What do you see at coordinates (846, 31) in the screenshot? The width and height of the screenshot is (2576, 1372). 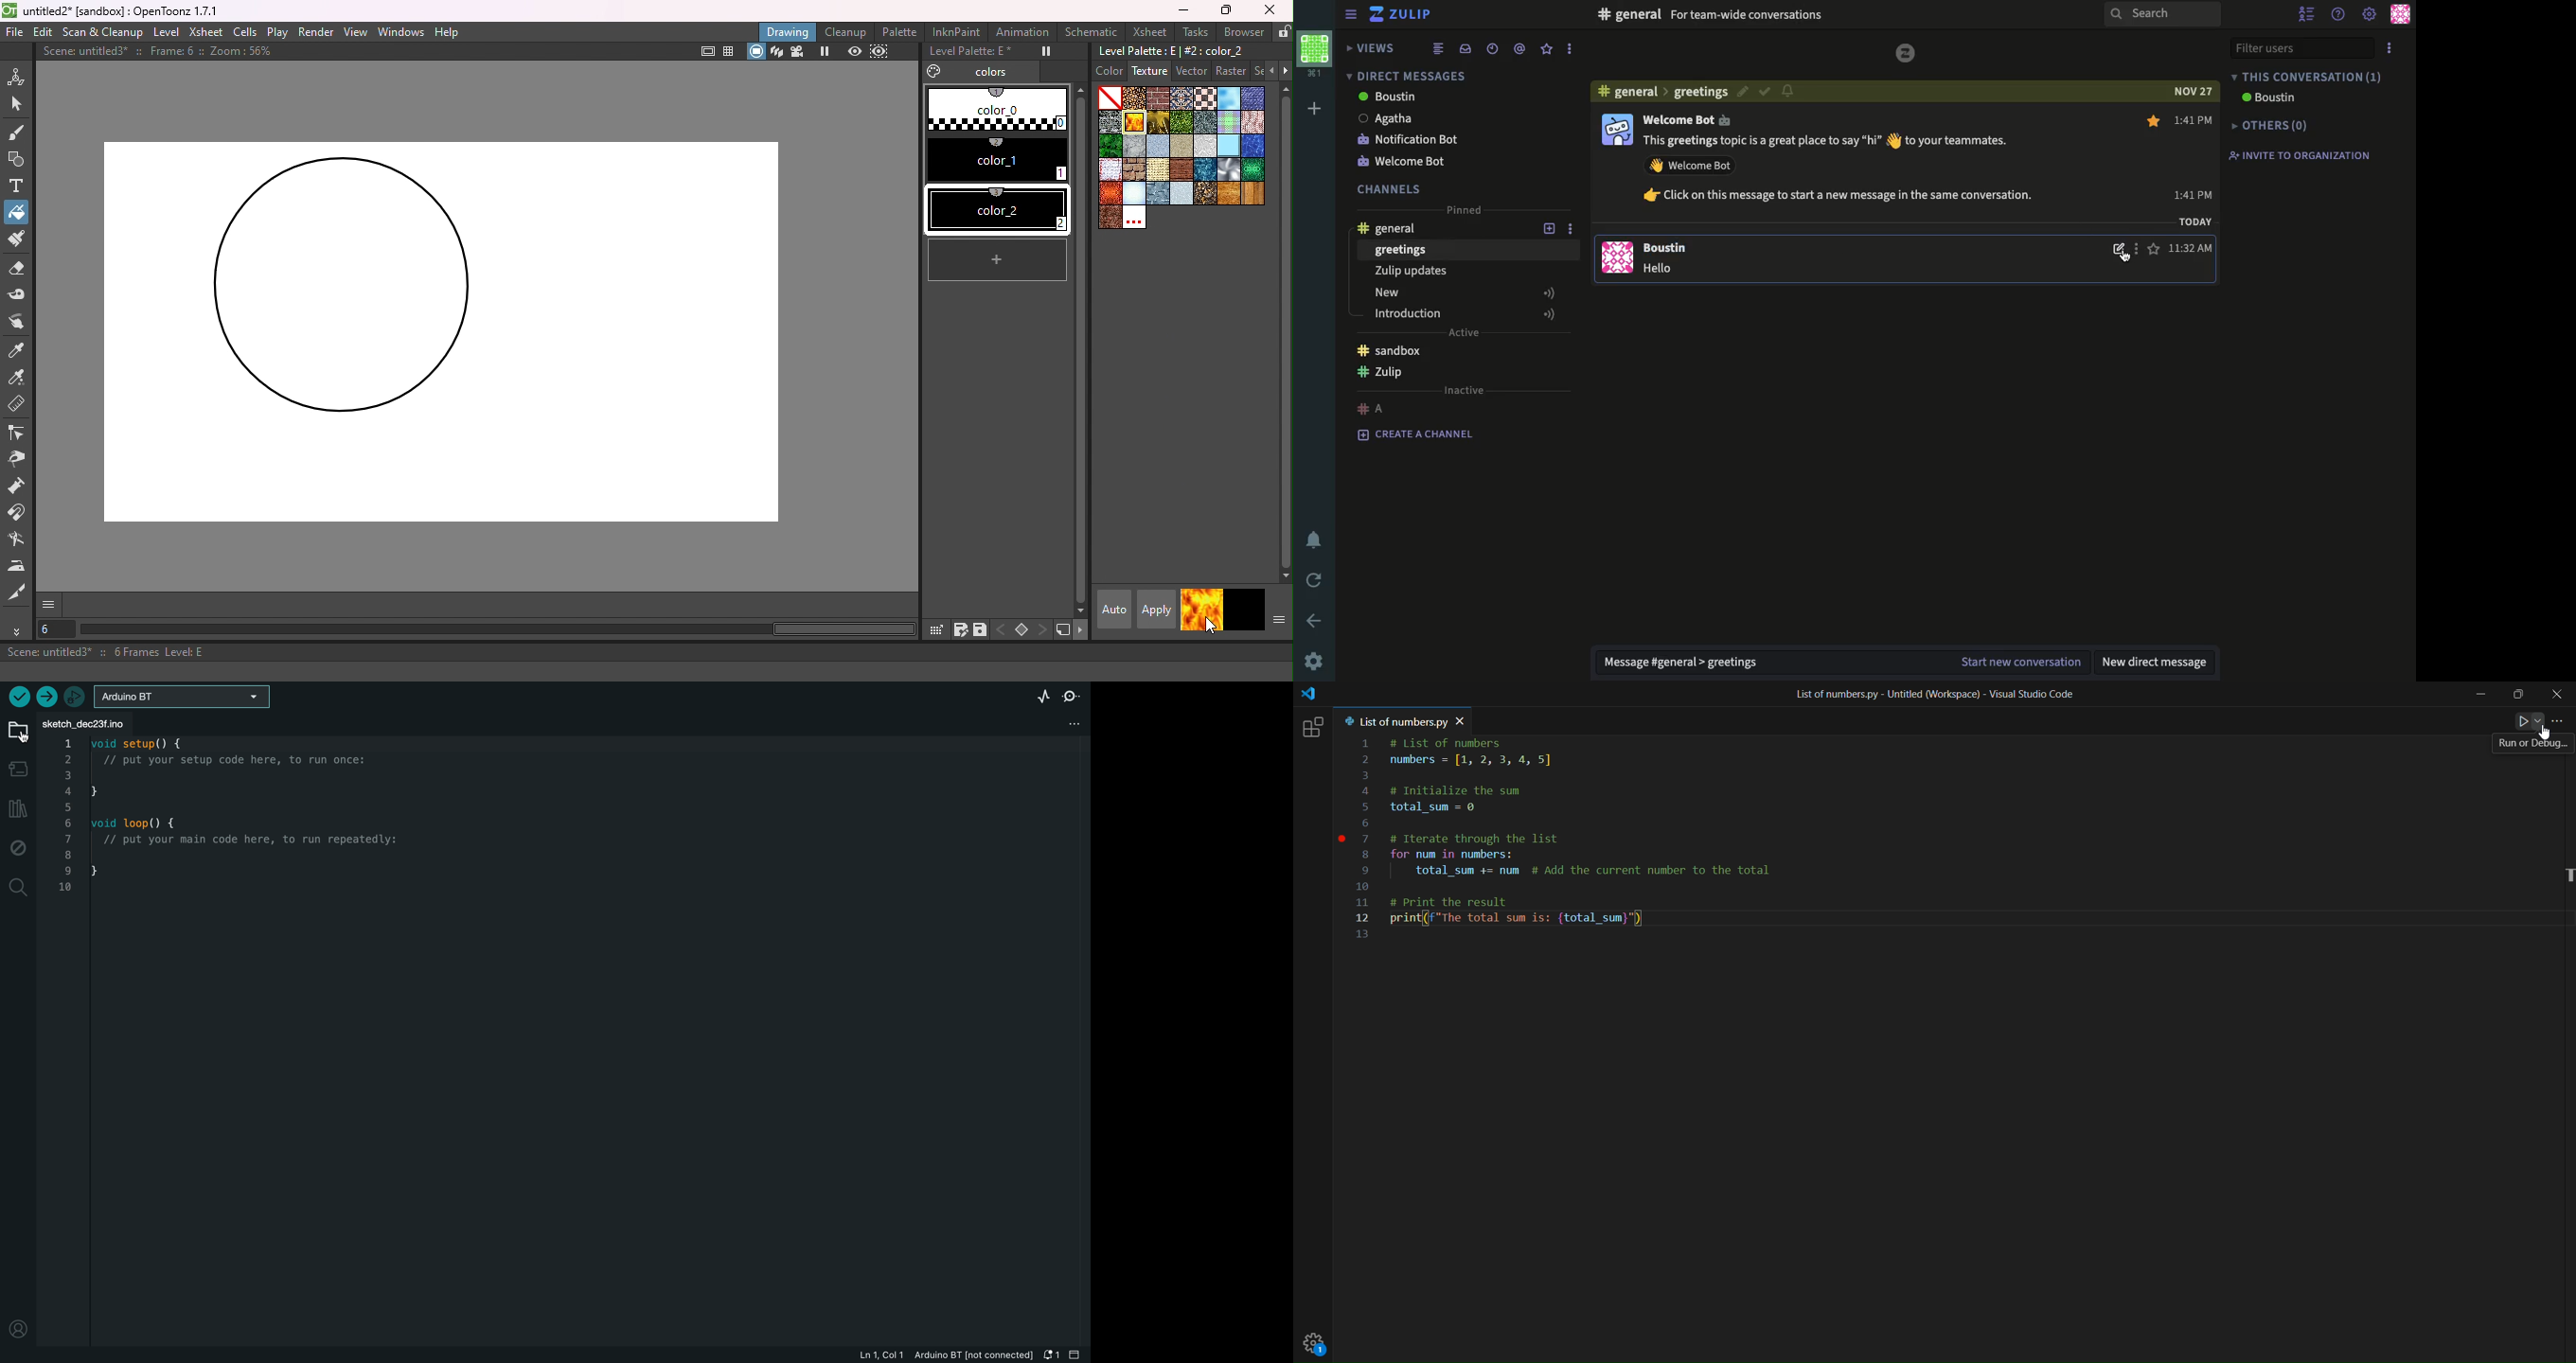 I see `Cleanup` at bounding box center [846, 31].